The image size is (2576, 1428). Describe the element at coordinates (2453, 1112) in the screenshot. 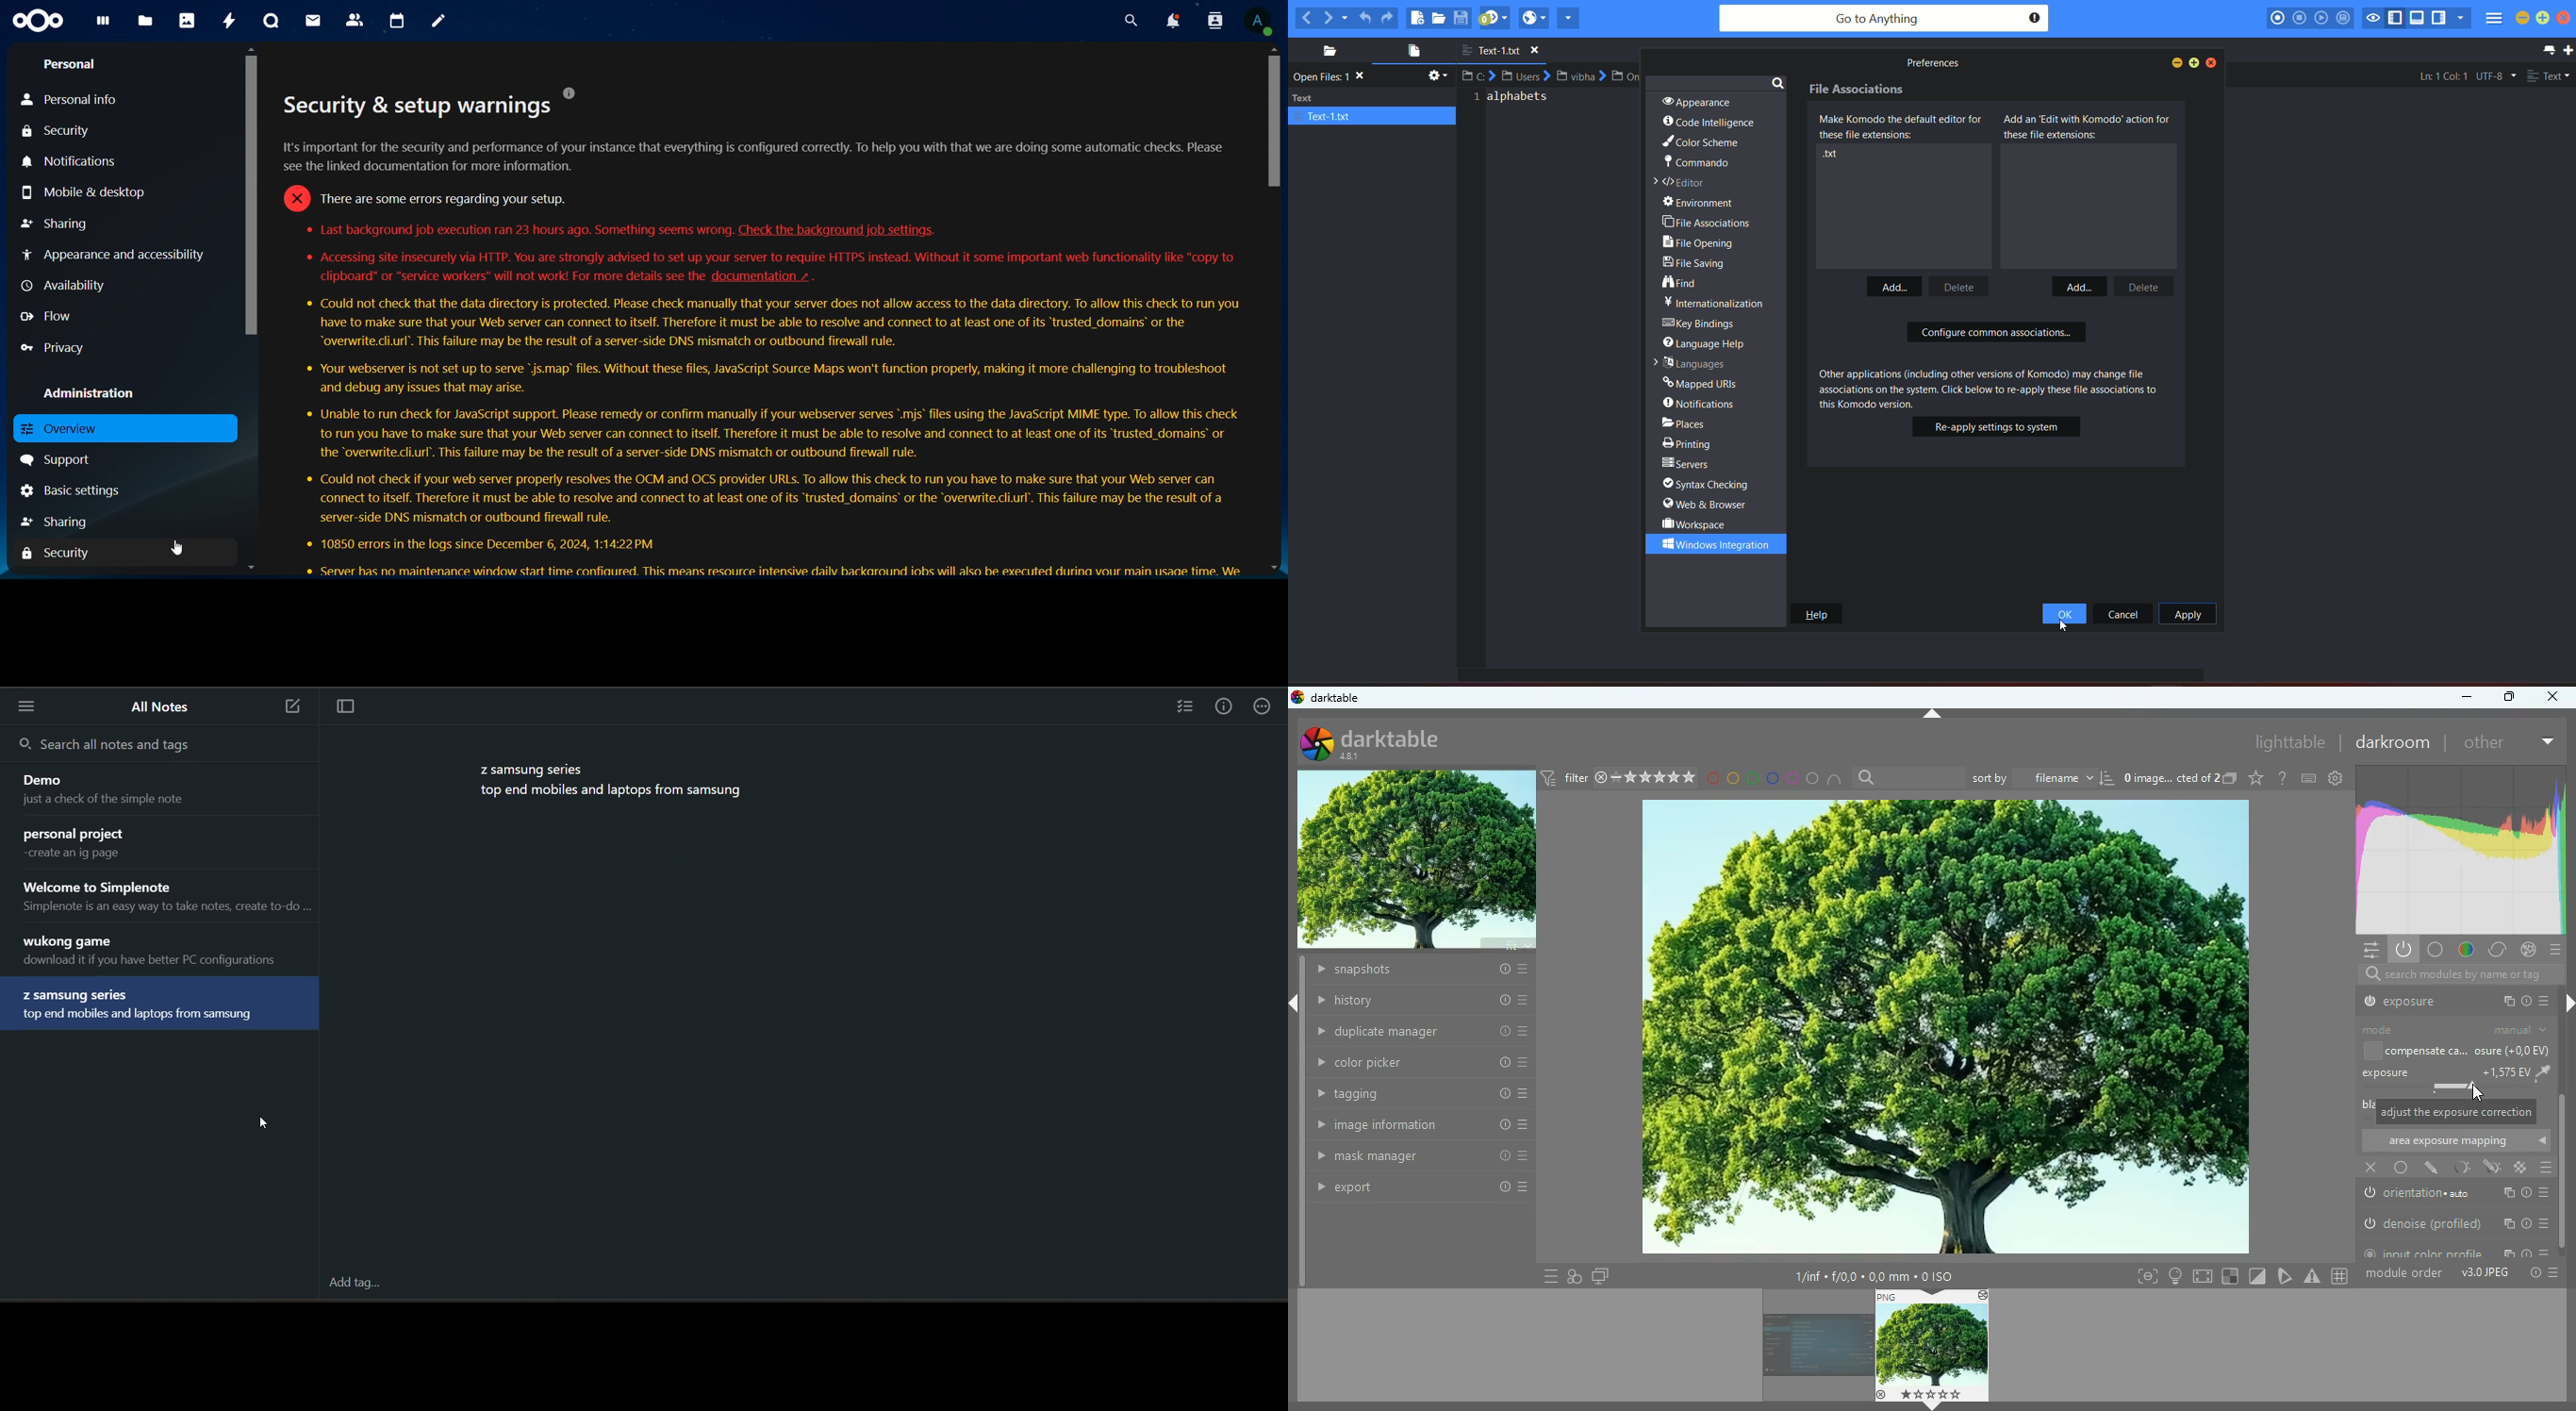

I see `message` at that location.